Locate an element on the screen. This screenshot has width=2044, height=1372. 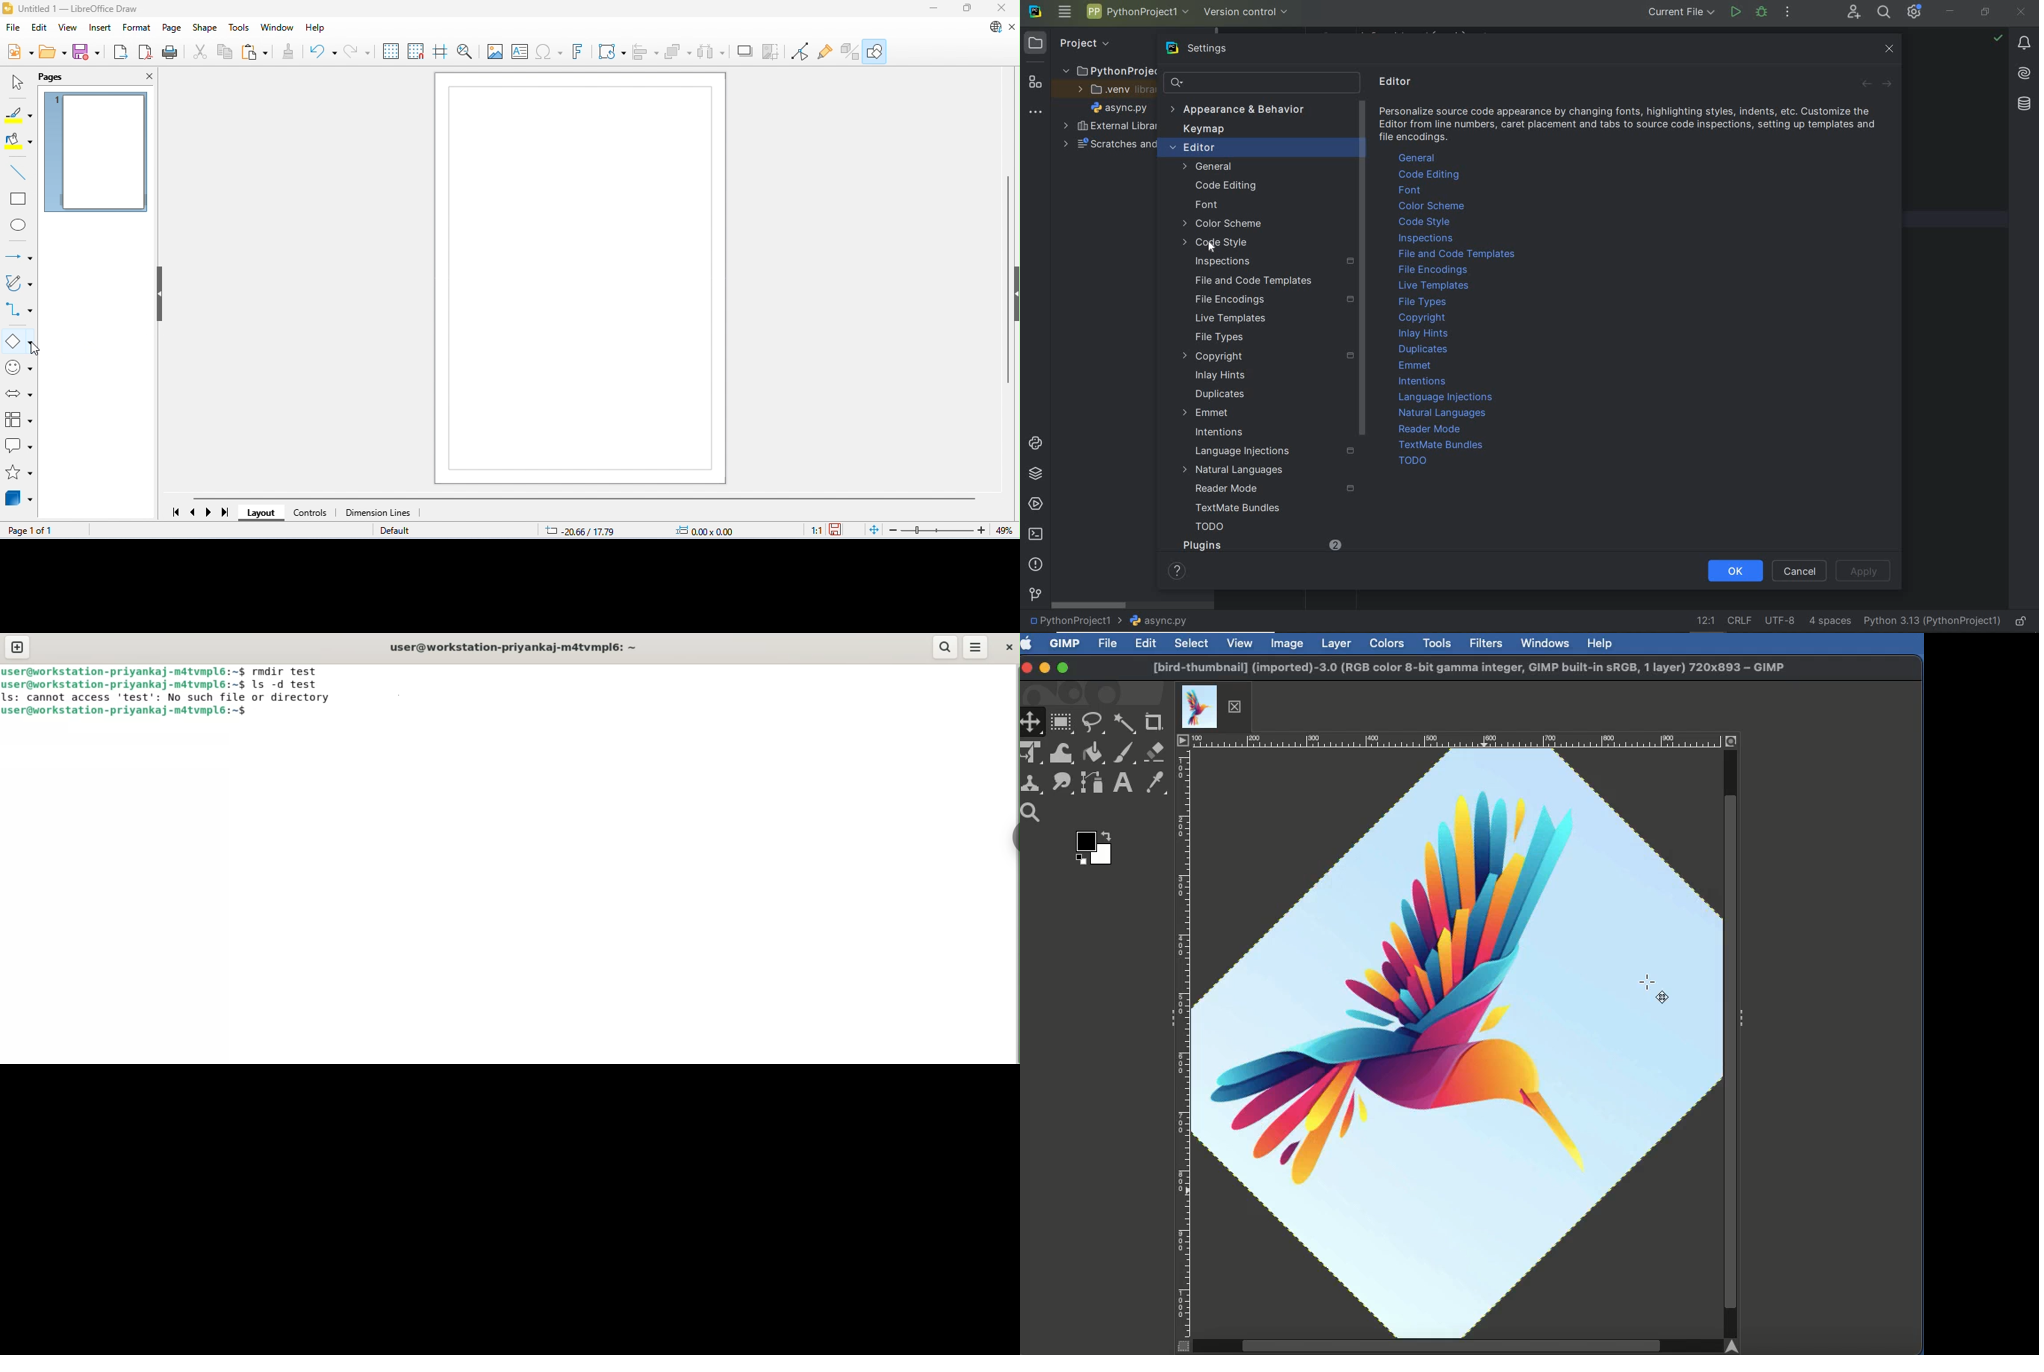
horizontal Scrollbar is located at coordinates (1456, 1344).